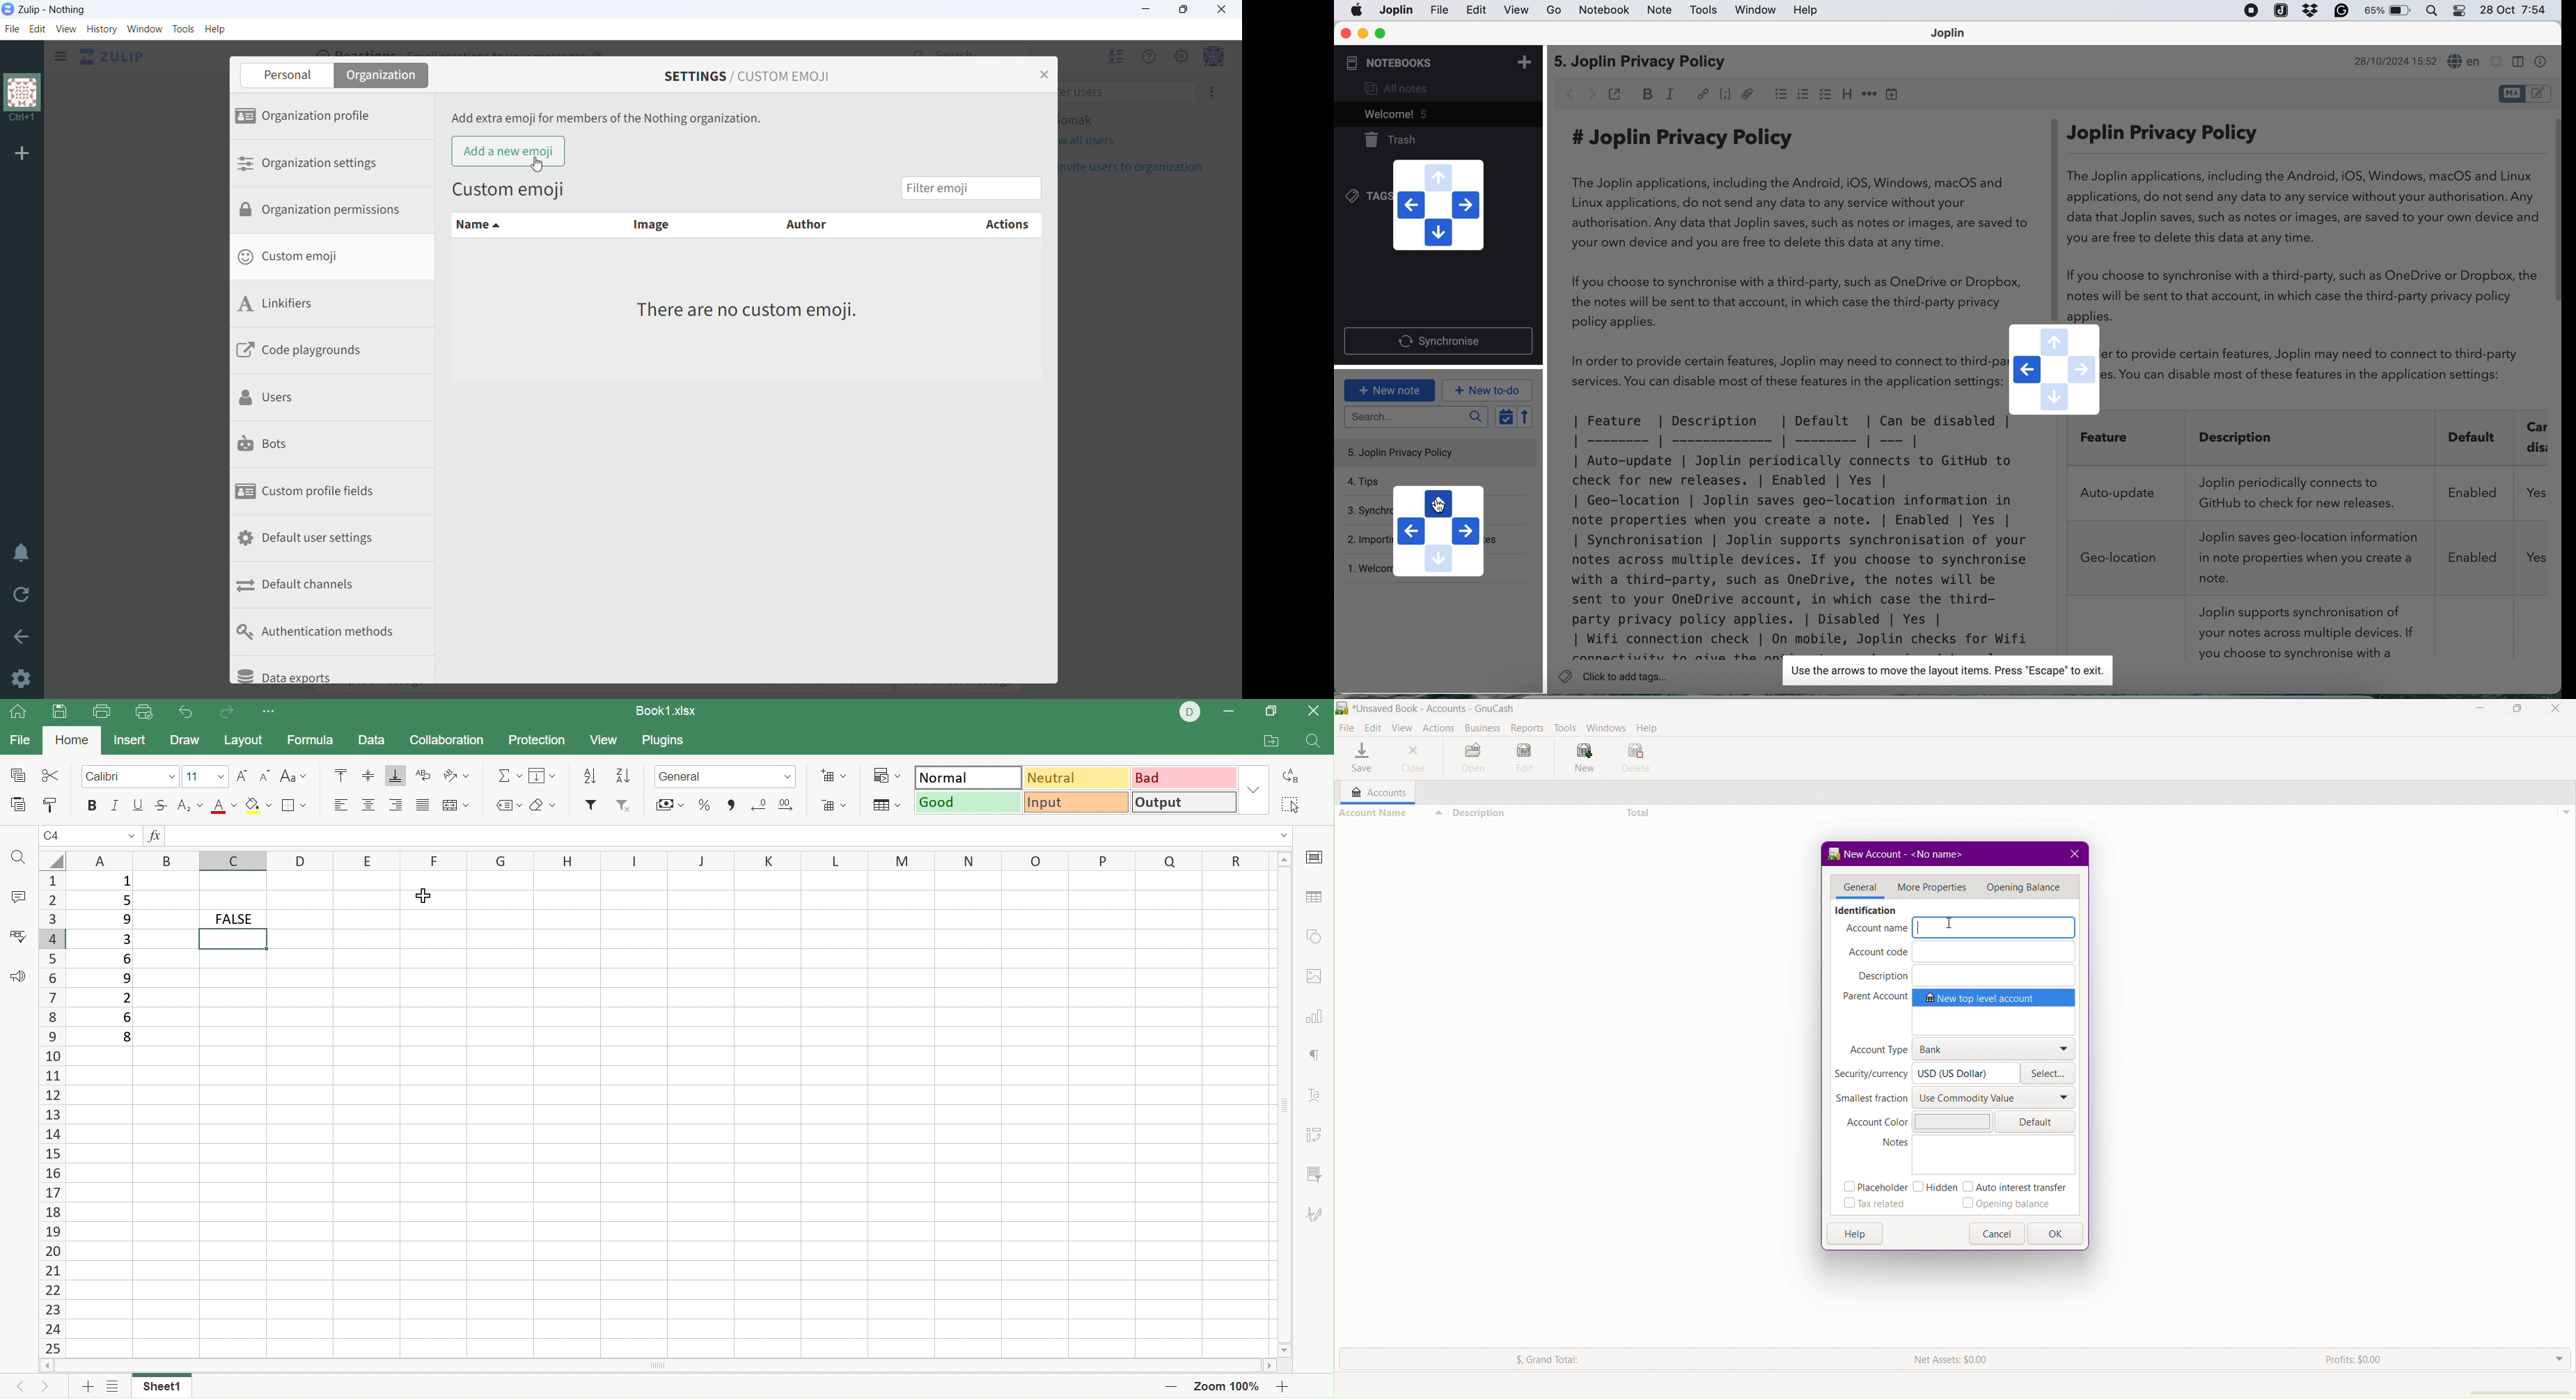 The height and width of the screenshot is (1400, 2576). What do you see at coordinates (2281, 10) in the screenshot?
I see `joplin` at bounding box center [2281, 10].